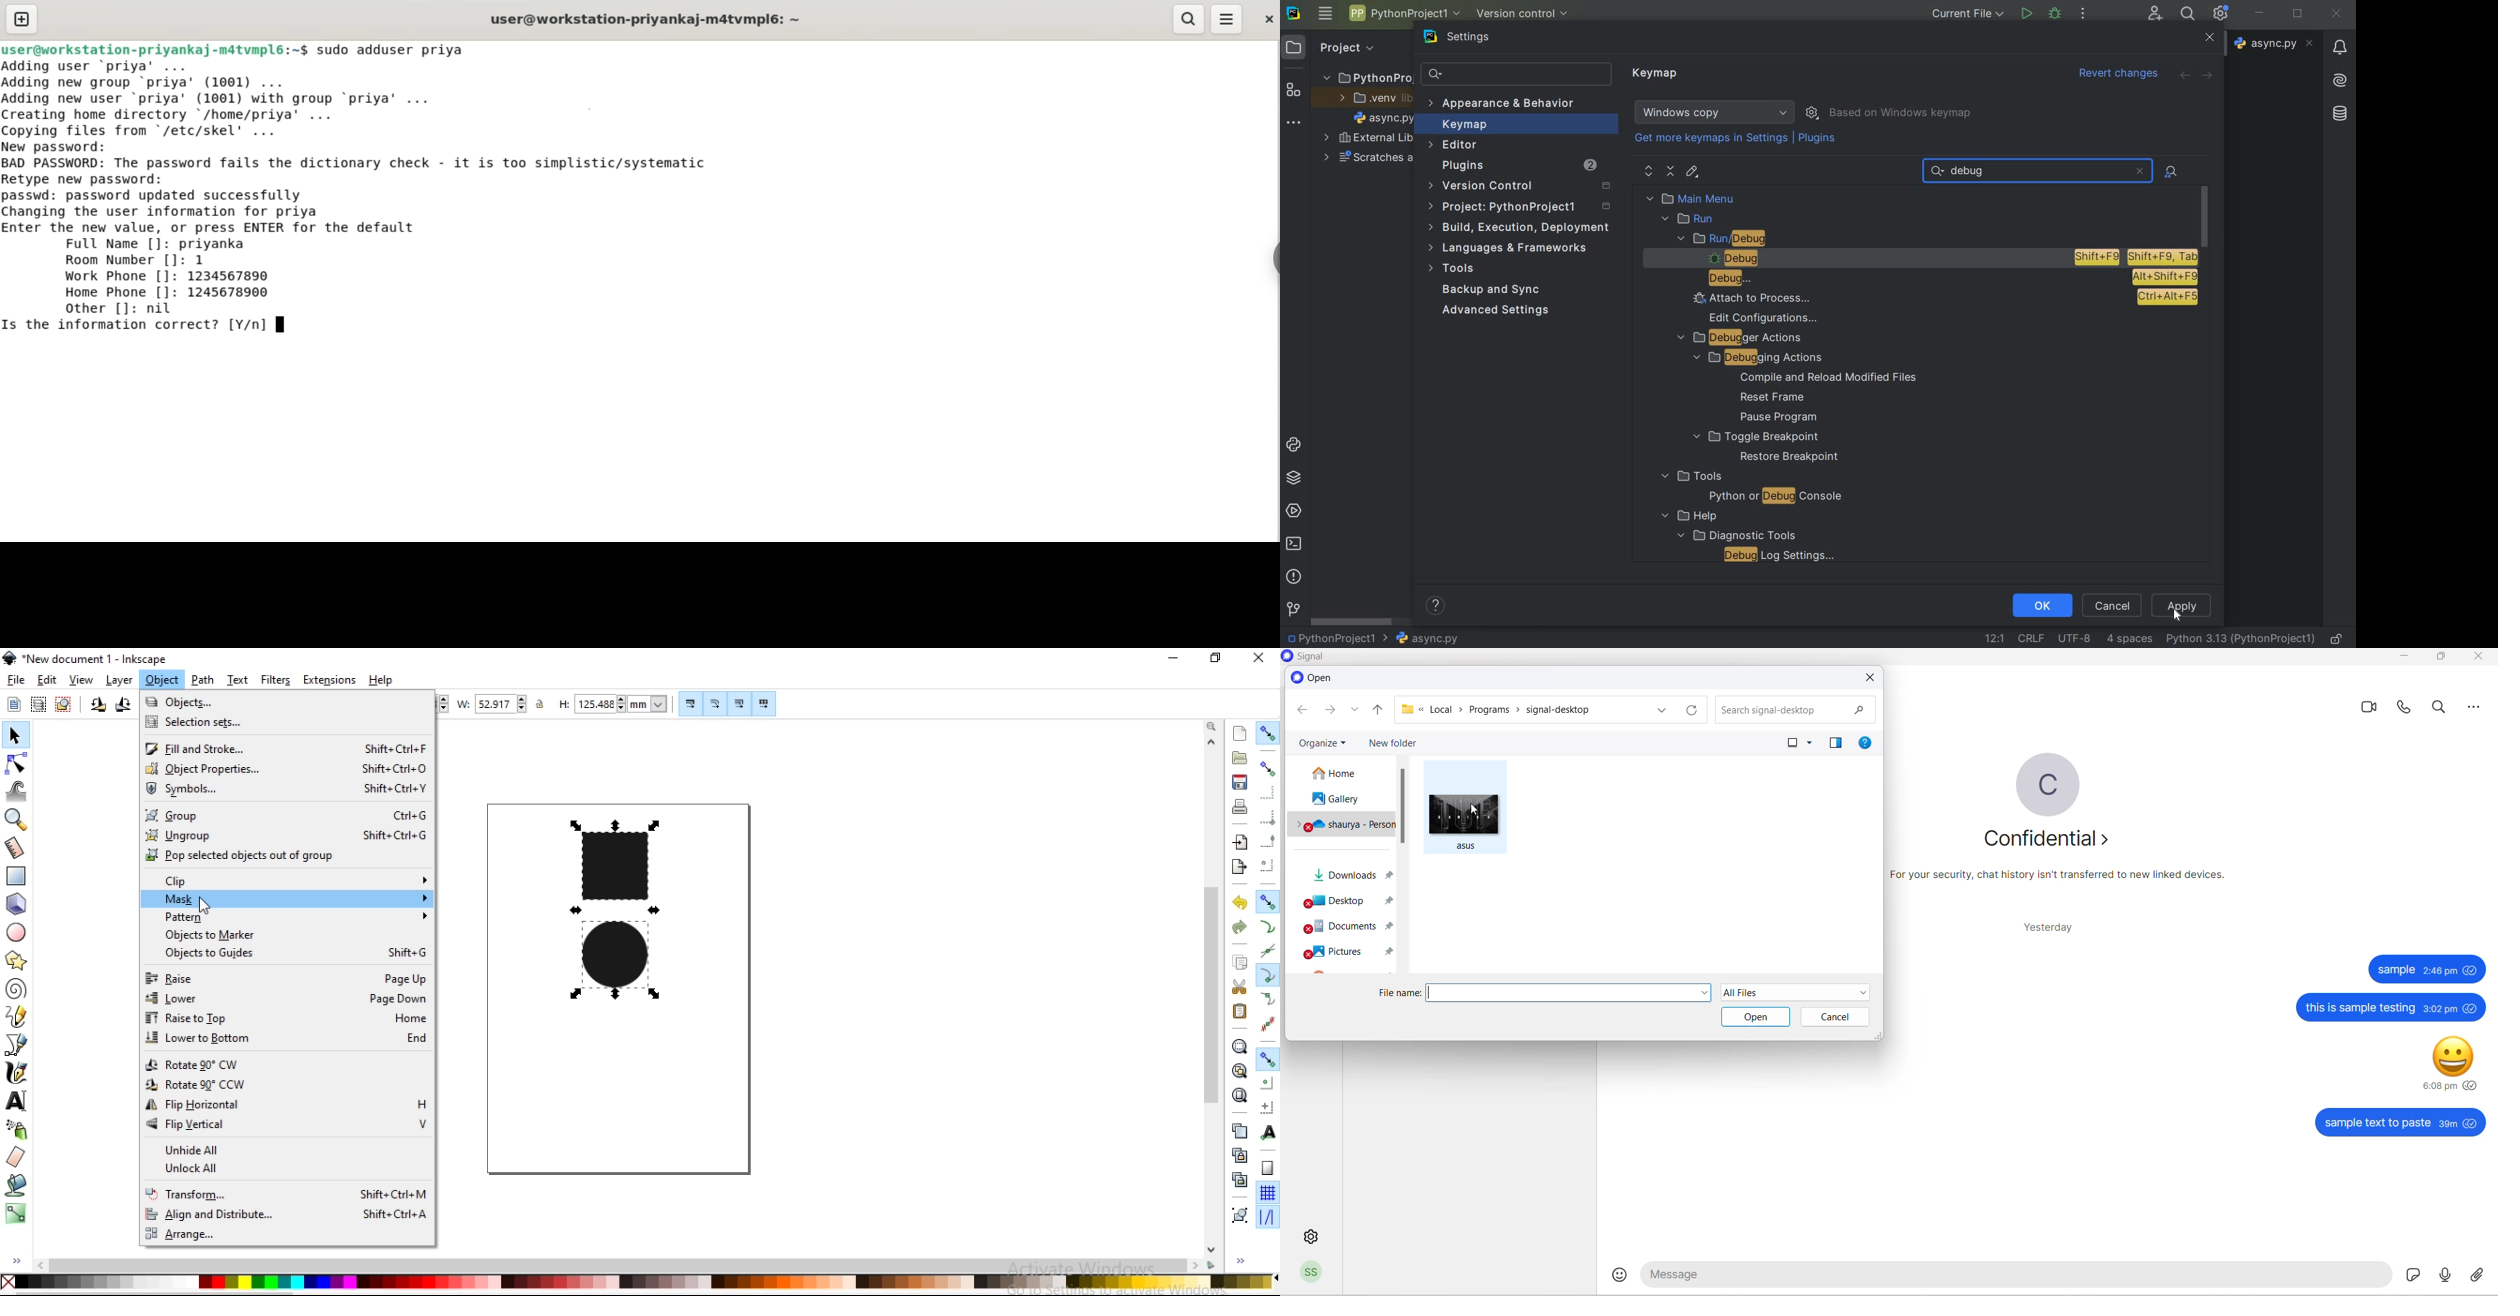  I want to click on paste, so click(1240, 1012).